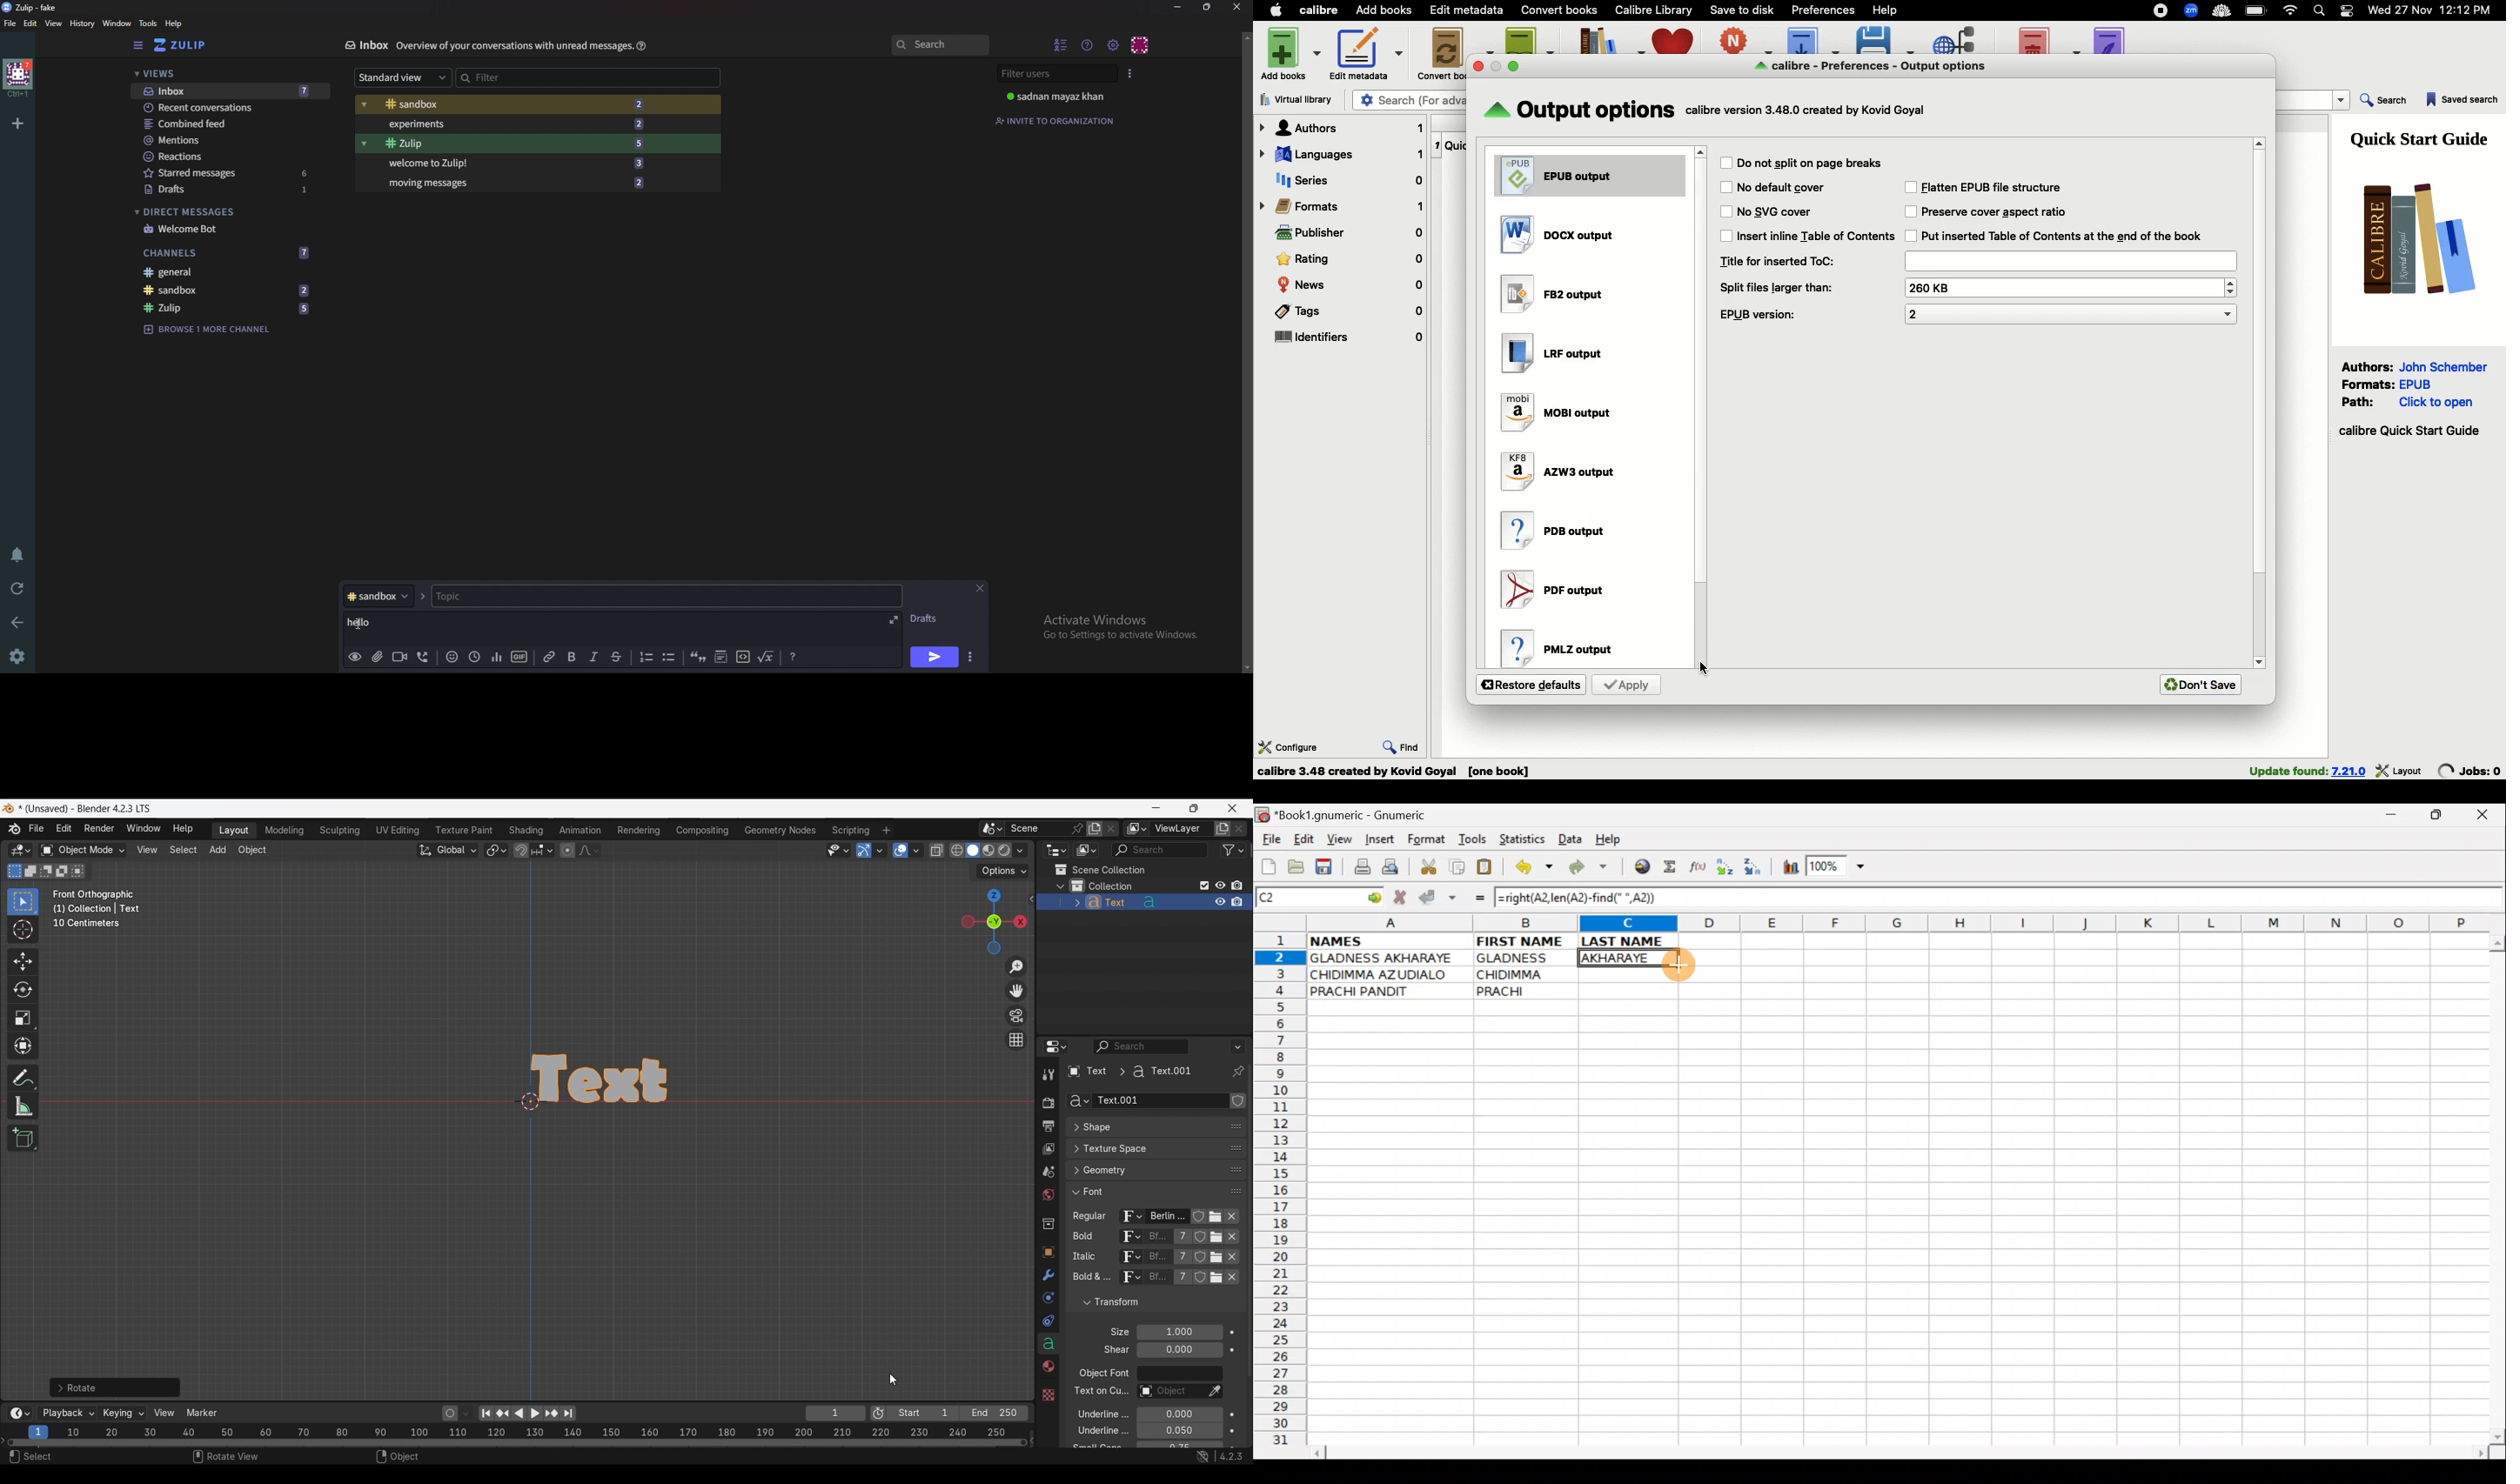 The width and height of the screenshot is (2520, 1484). Describe the element at coordinates (1236, 1318) in the screenshot. I see `Change order in the list` at that location.